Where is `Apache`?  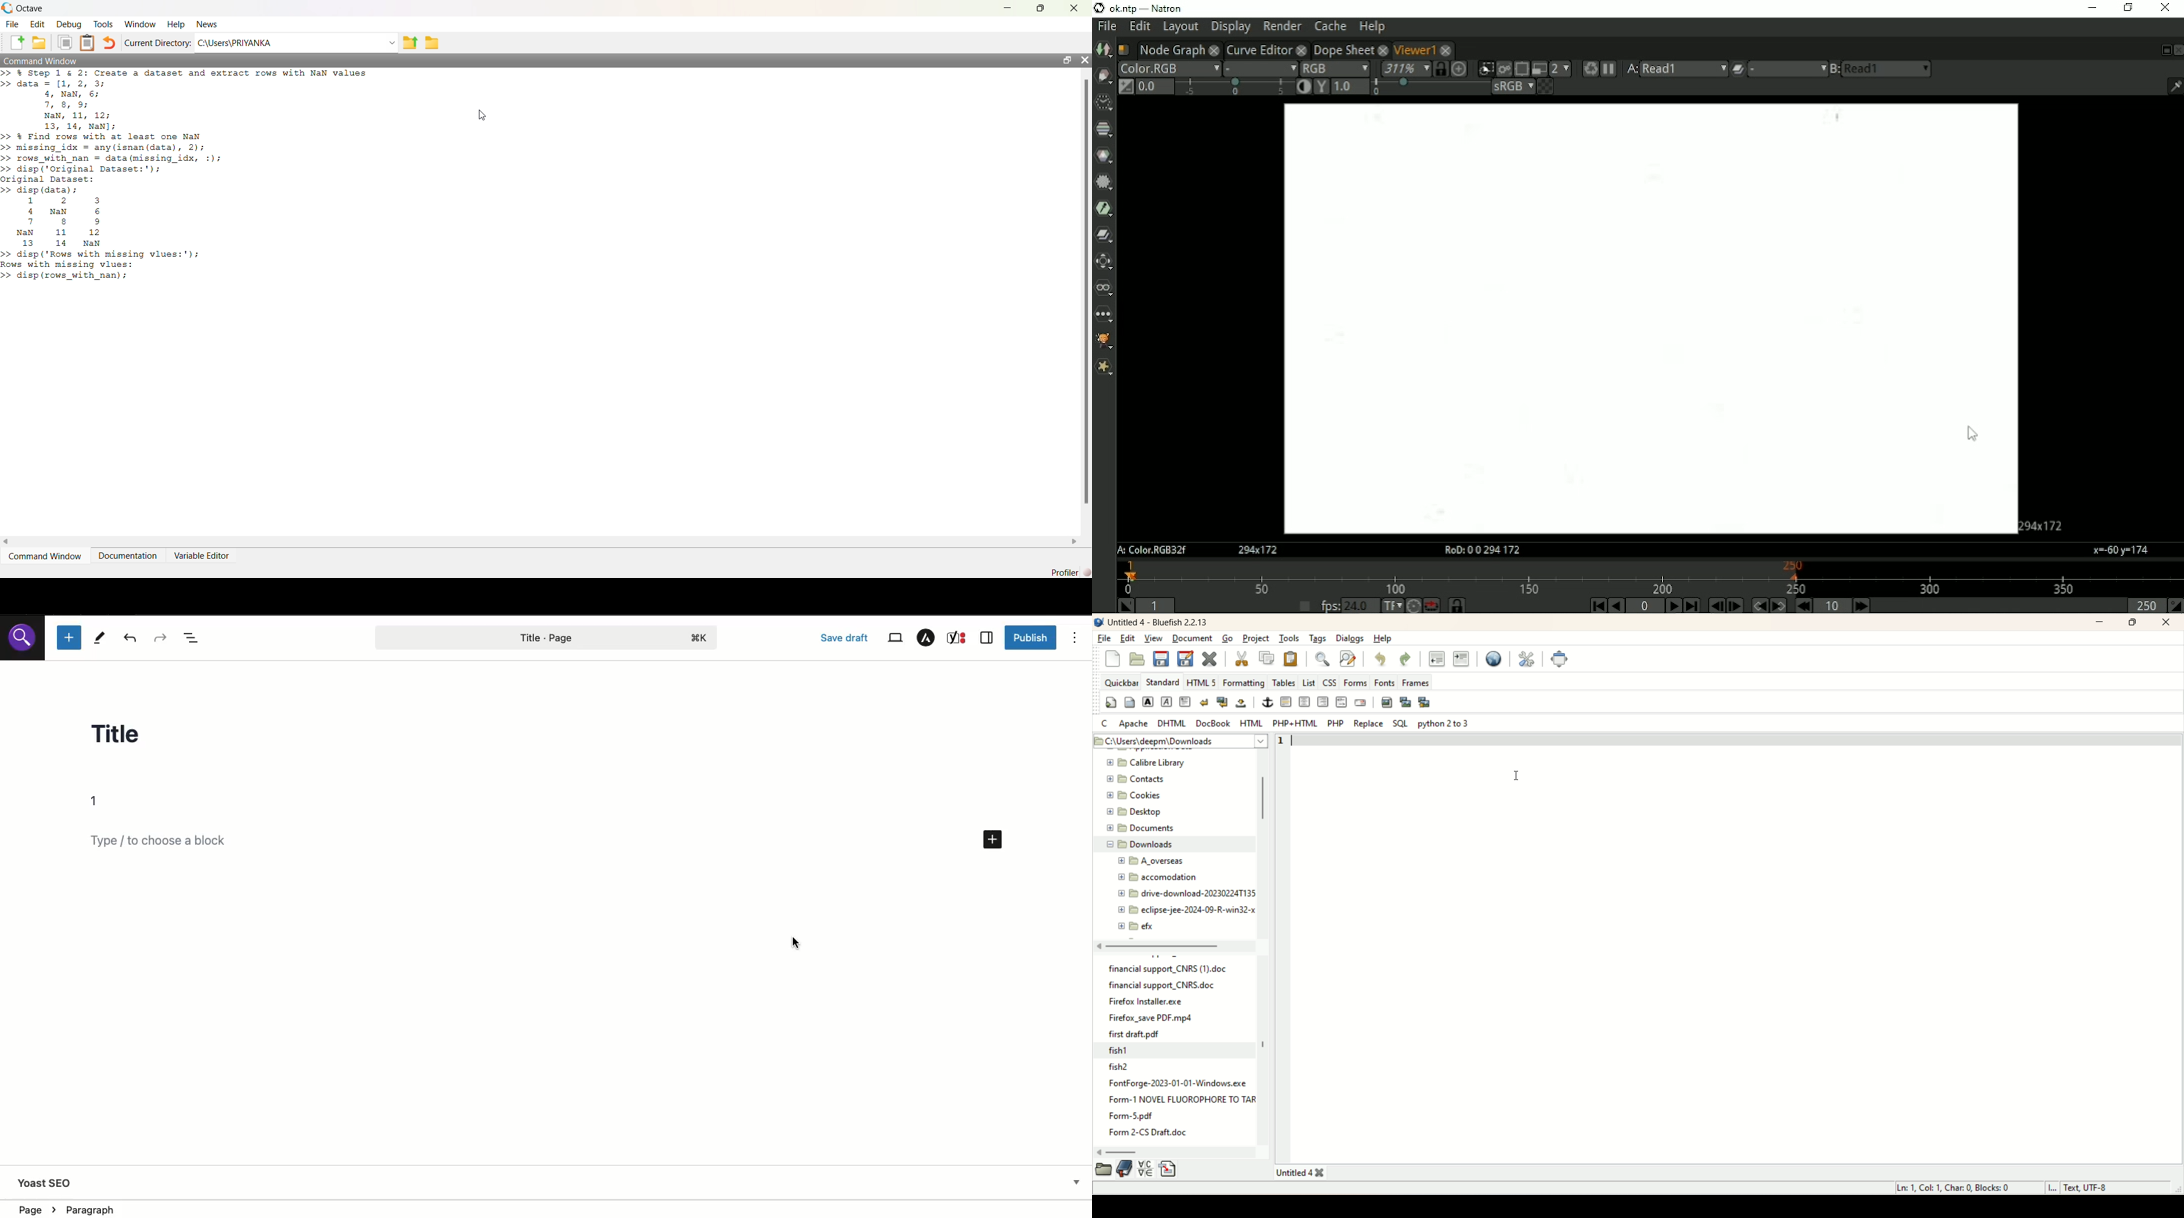 Apache is located at coordinates (1135, 723).